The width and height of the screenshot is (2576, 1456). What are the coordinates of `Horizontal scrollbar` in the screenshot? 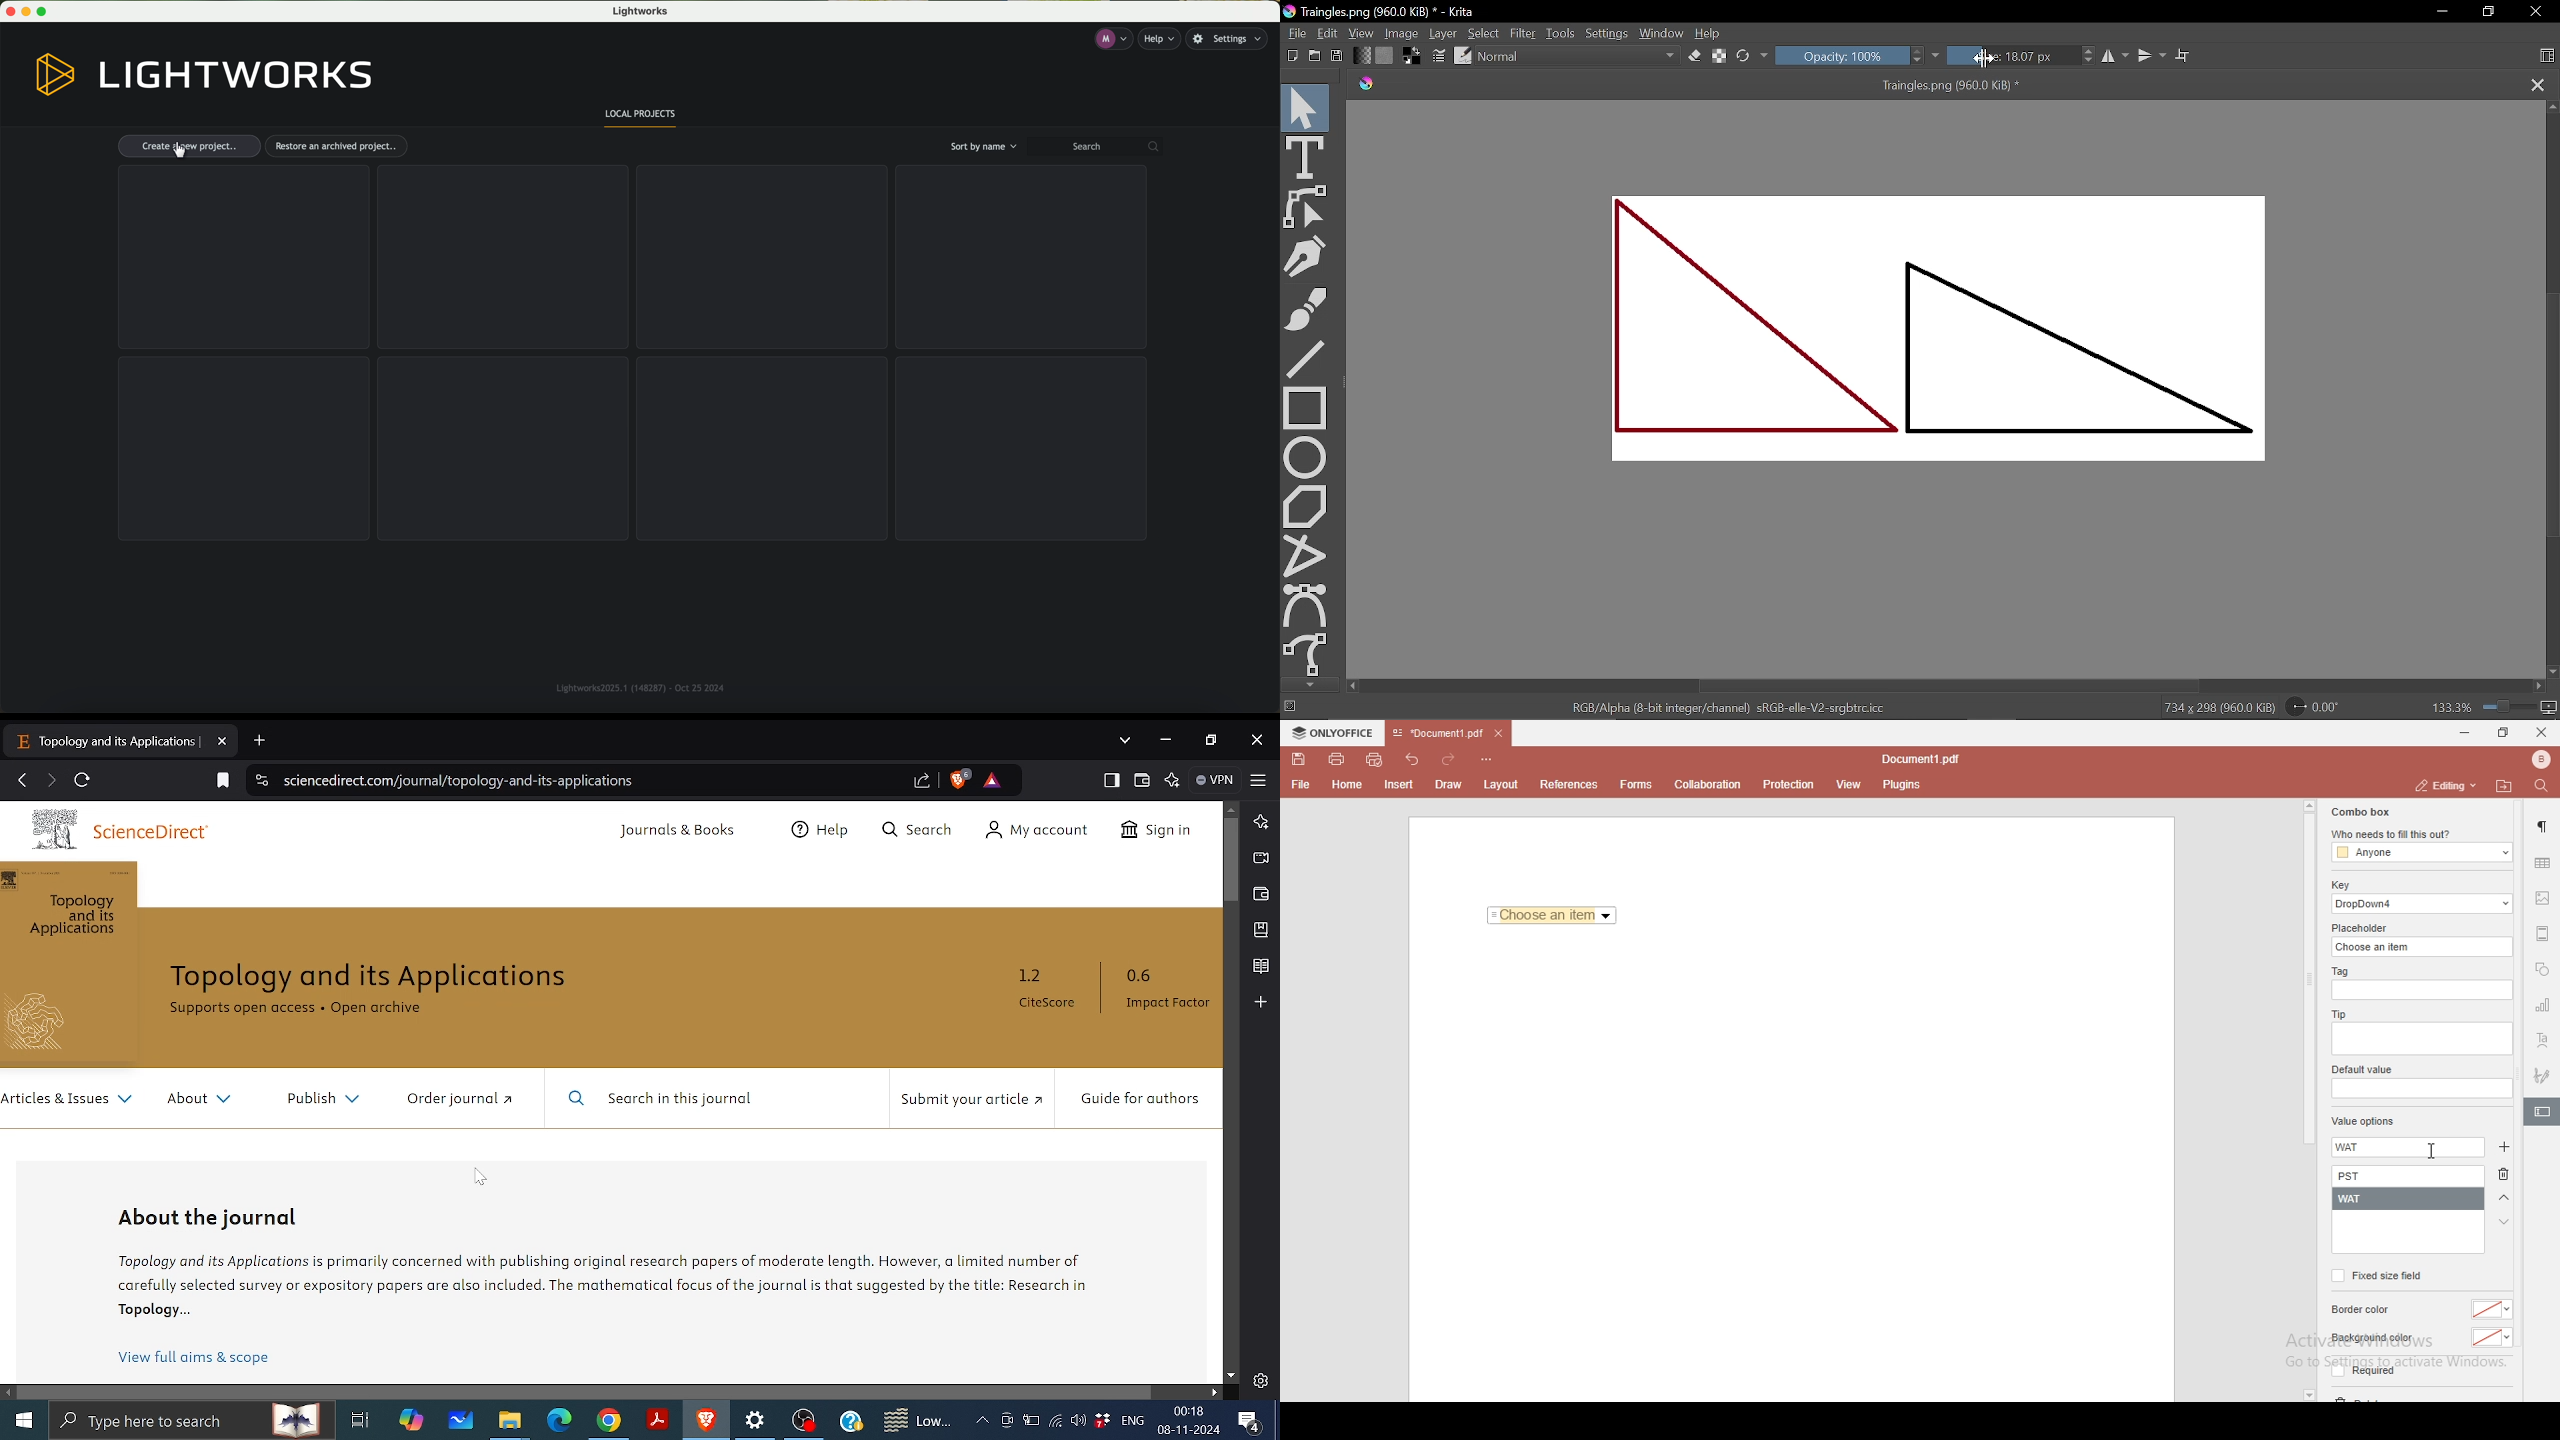 It's located at (1946, 686).